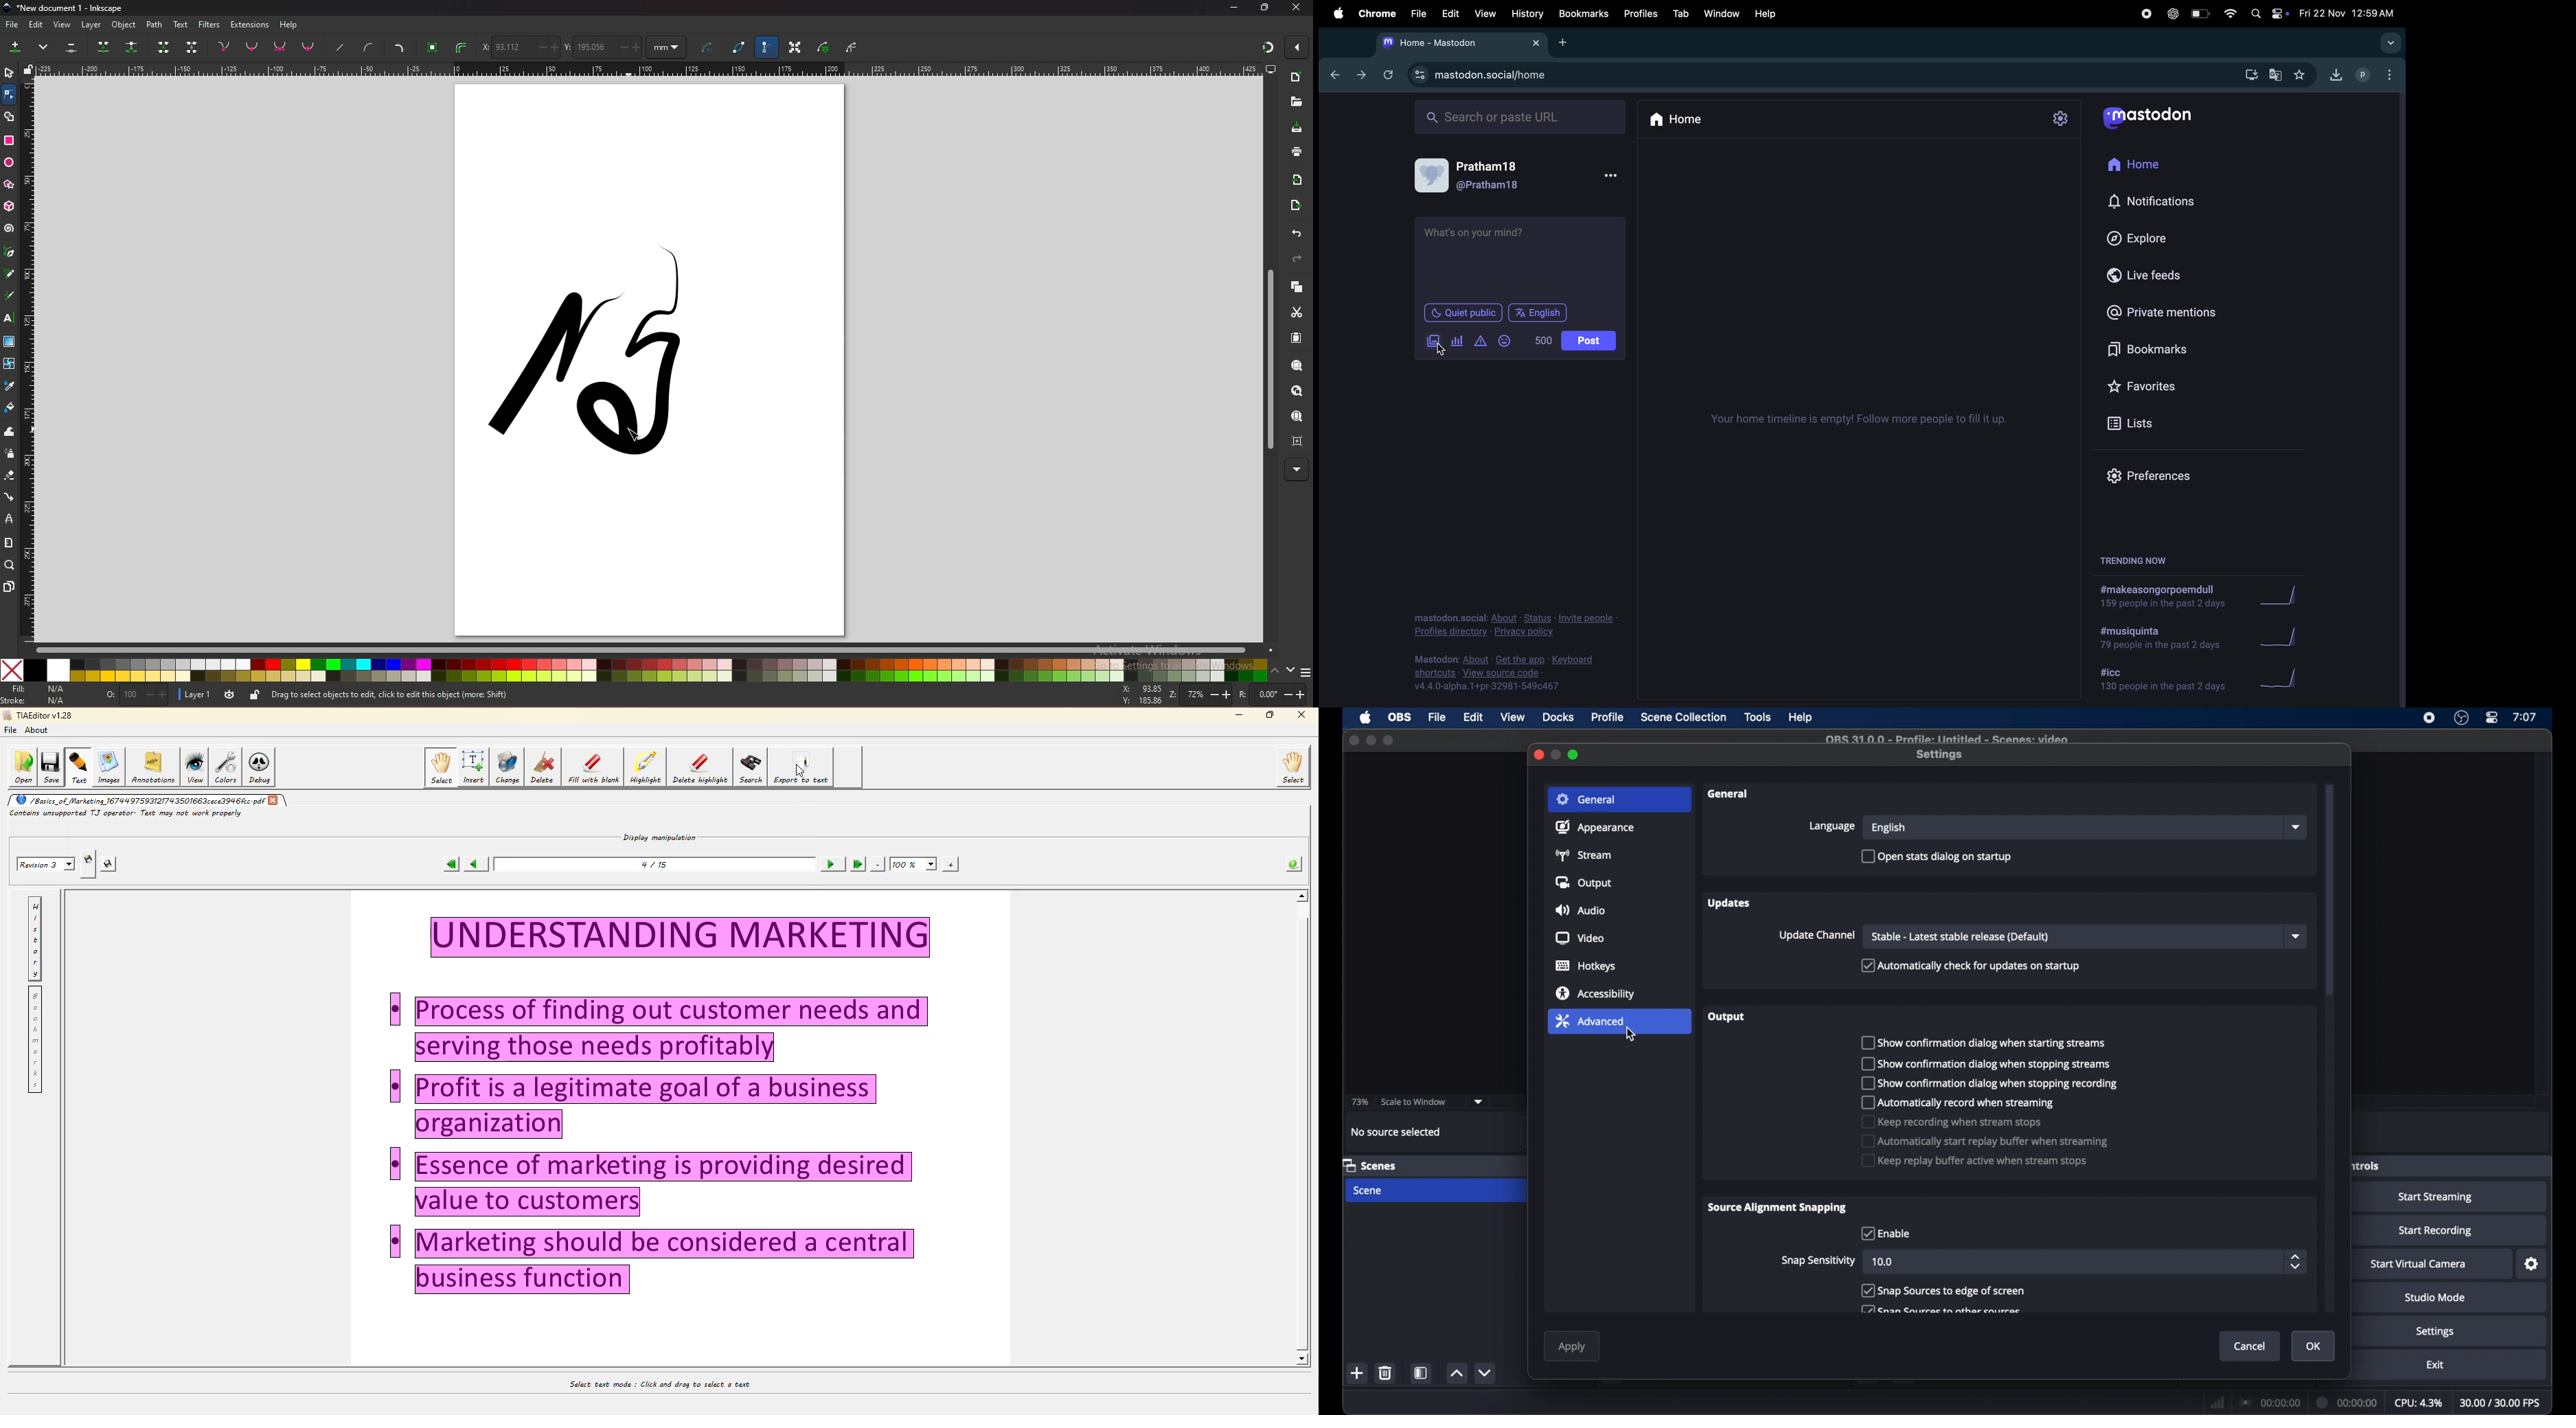 This screenshot has height=1428, width=2576. Describe the element at coordinates (1984, 1063) in the screenshot. I see `checkbox` at that location.